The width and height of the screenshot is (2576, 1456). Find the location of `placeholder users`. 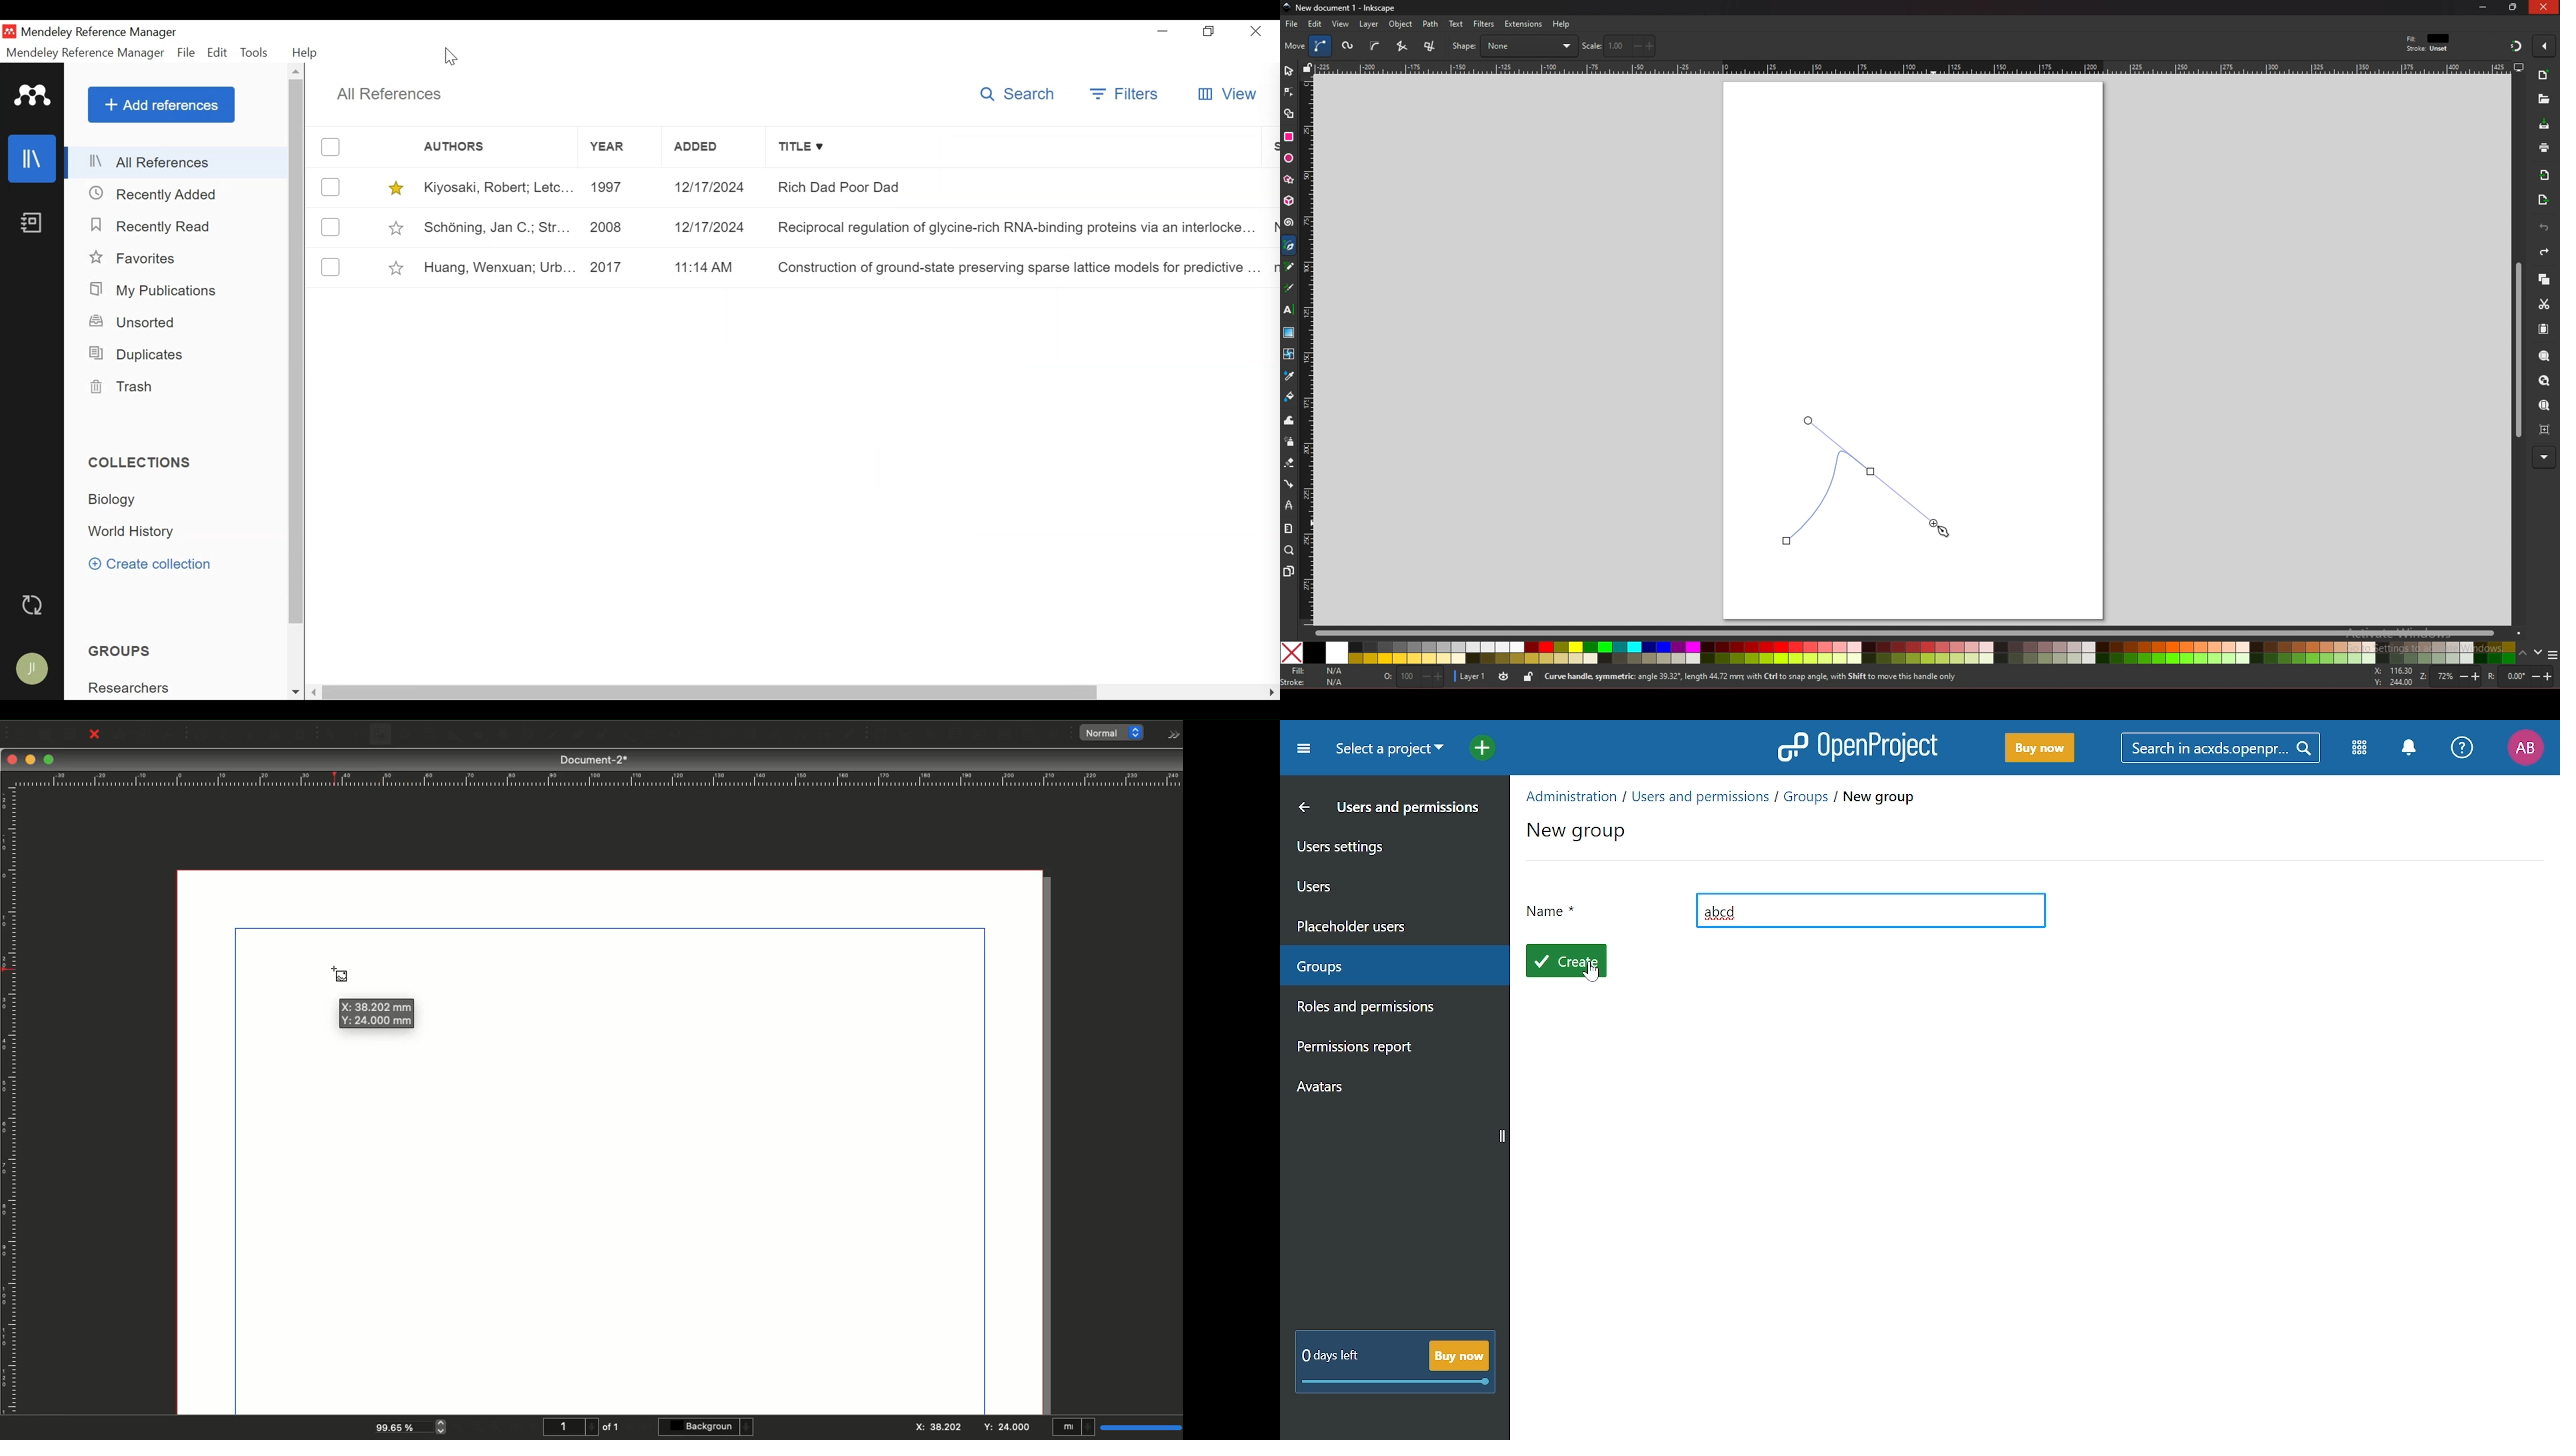

placeholder users is located at coordinates (1382, 925).